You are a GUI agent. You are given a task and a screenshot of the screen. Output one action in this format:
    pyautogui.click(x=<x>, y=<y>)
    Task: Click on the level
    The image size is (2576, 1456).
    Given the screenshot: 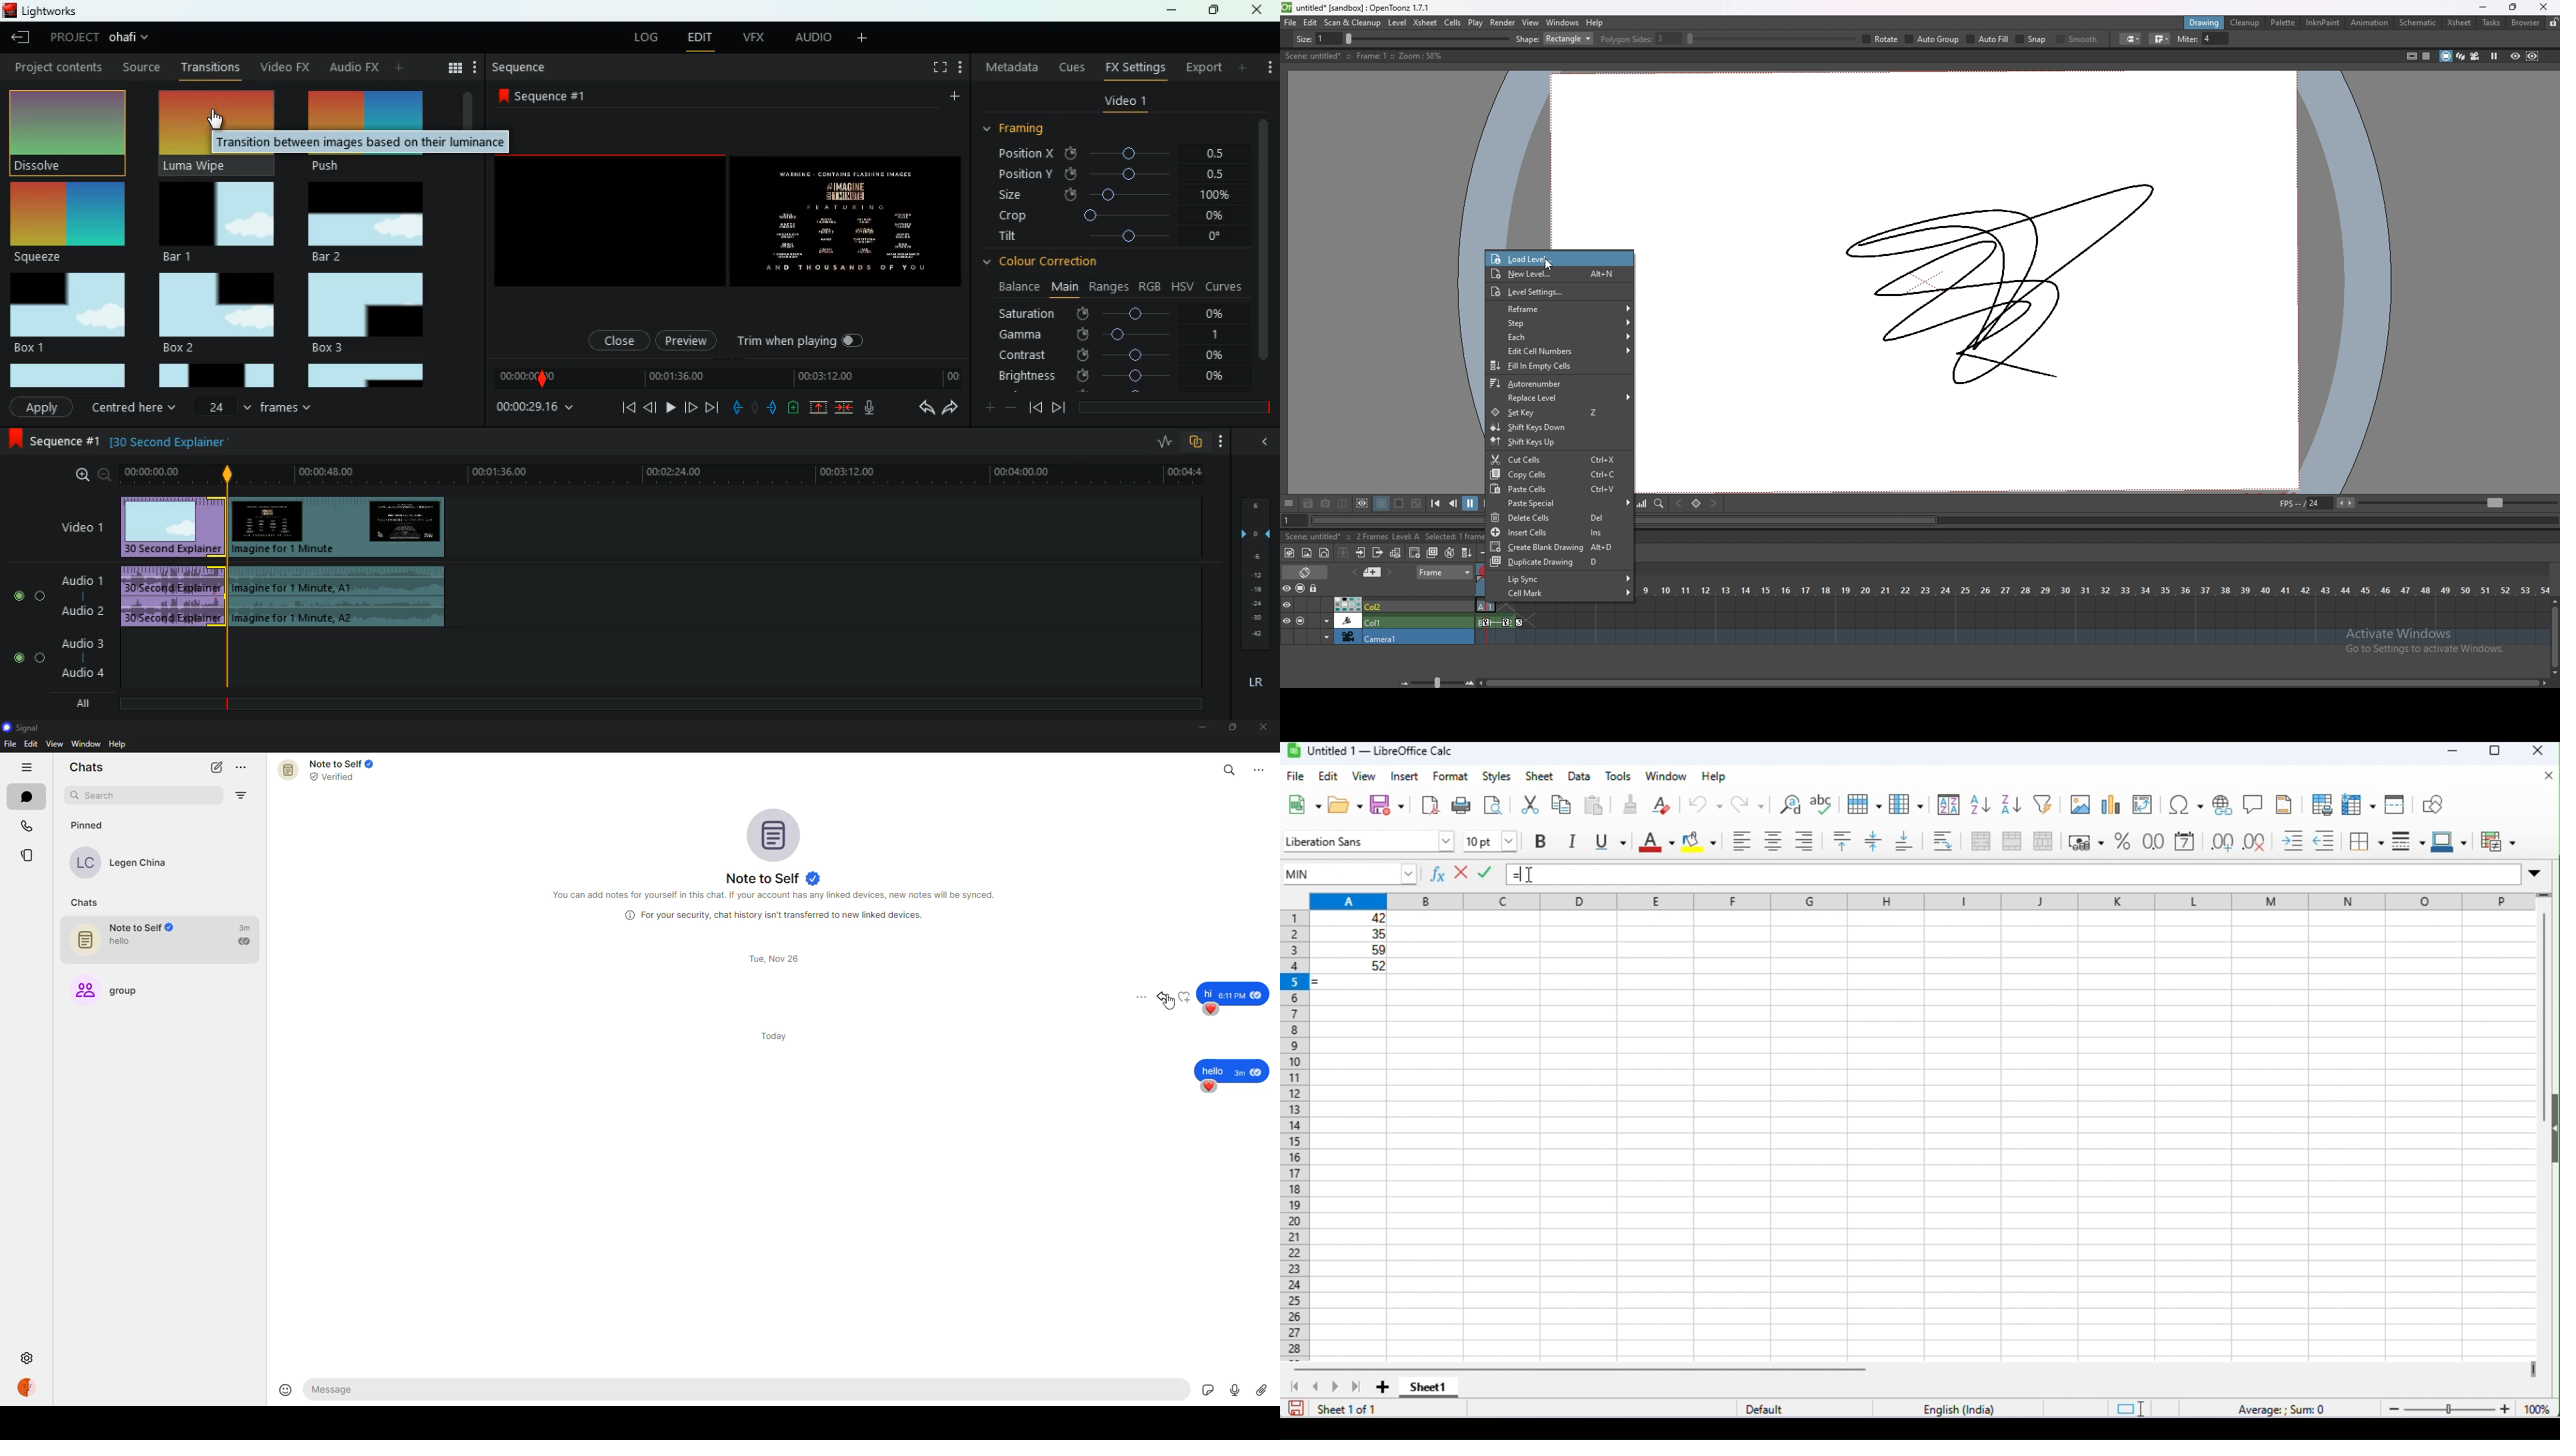 What is the action you would take?
    pyautogui.click(x=1399, y=23)
    